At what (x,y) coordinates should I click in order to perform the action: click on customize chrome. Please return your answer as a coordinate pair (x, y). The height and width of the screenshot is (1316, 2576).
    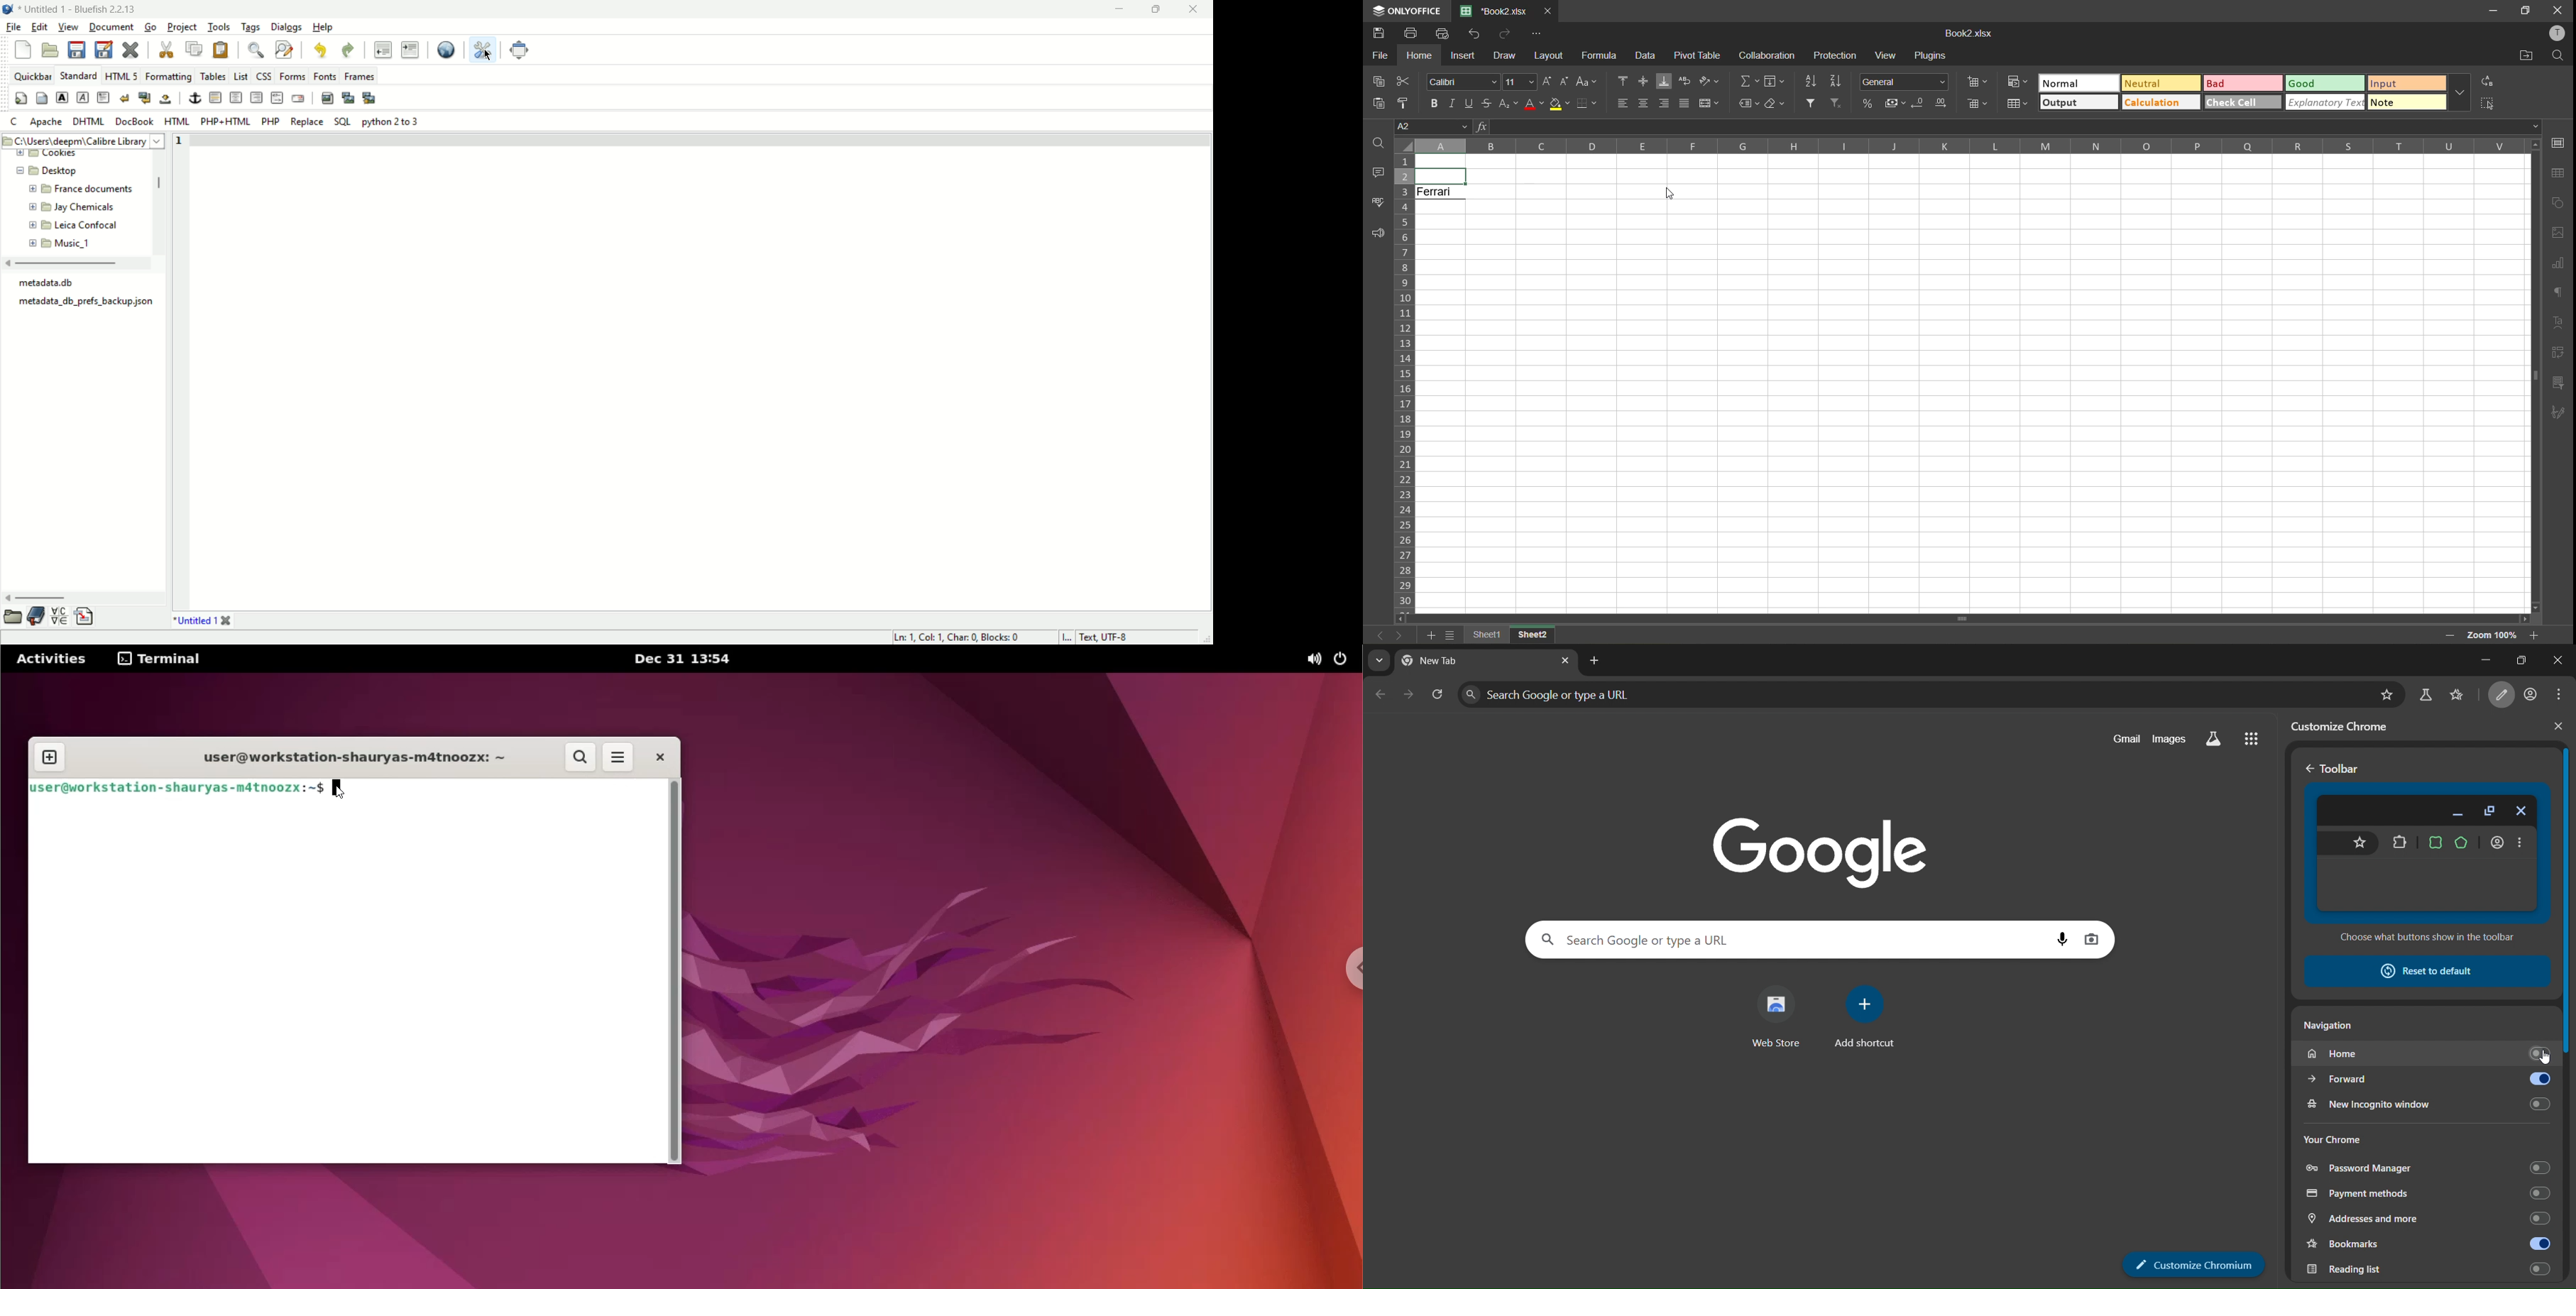
    Looking at the image, I should click on (2349, 725).